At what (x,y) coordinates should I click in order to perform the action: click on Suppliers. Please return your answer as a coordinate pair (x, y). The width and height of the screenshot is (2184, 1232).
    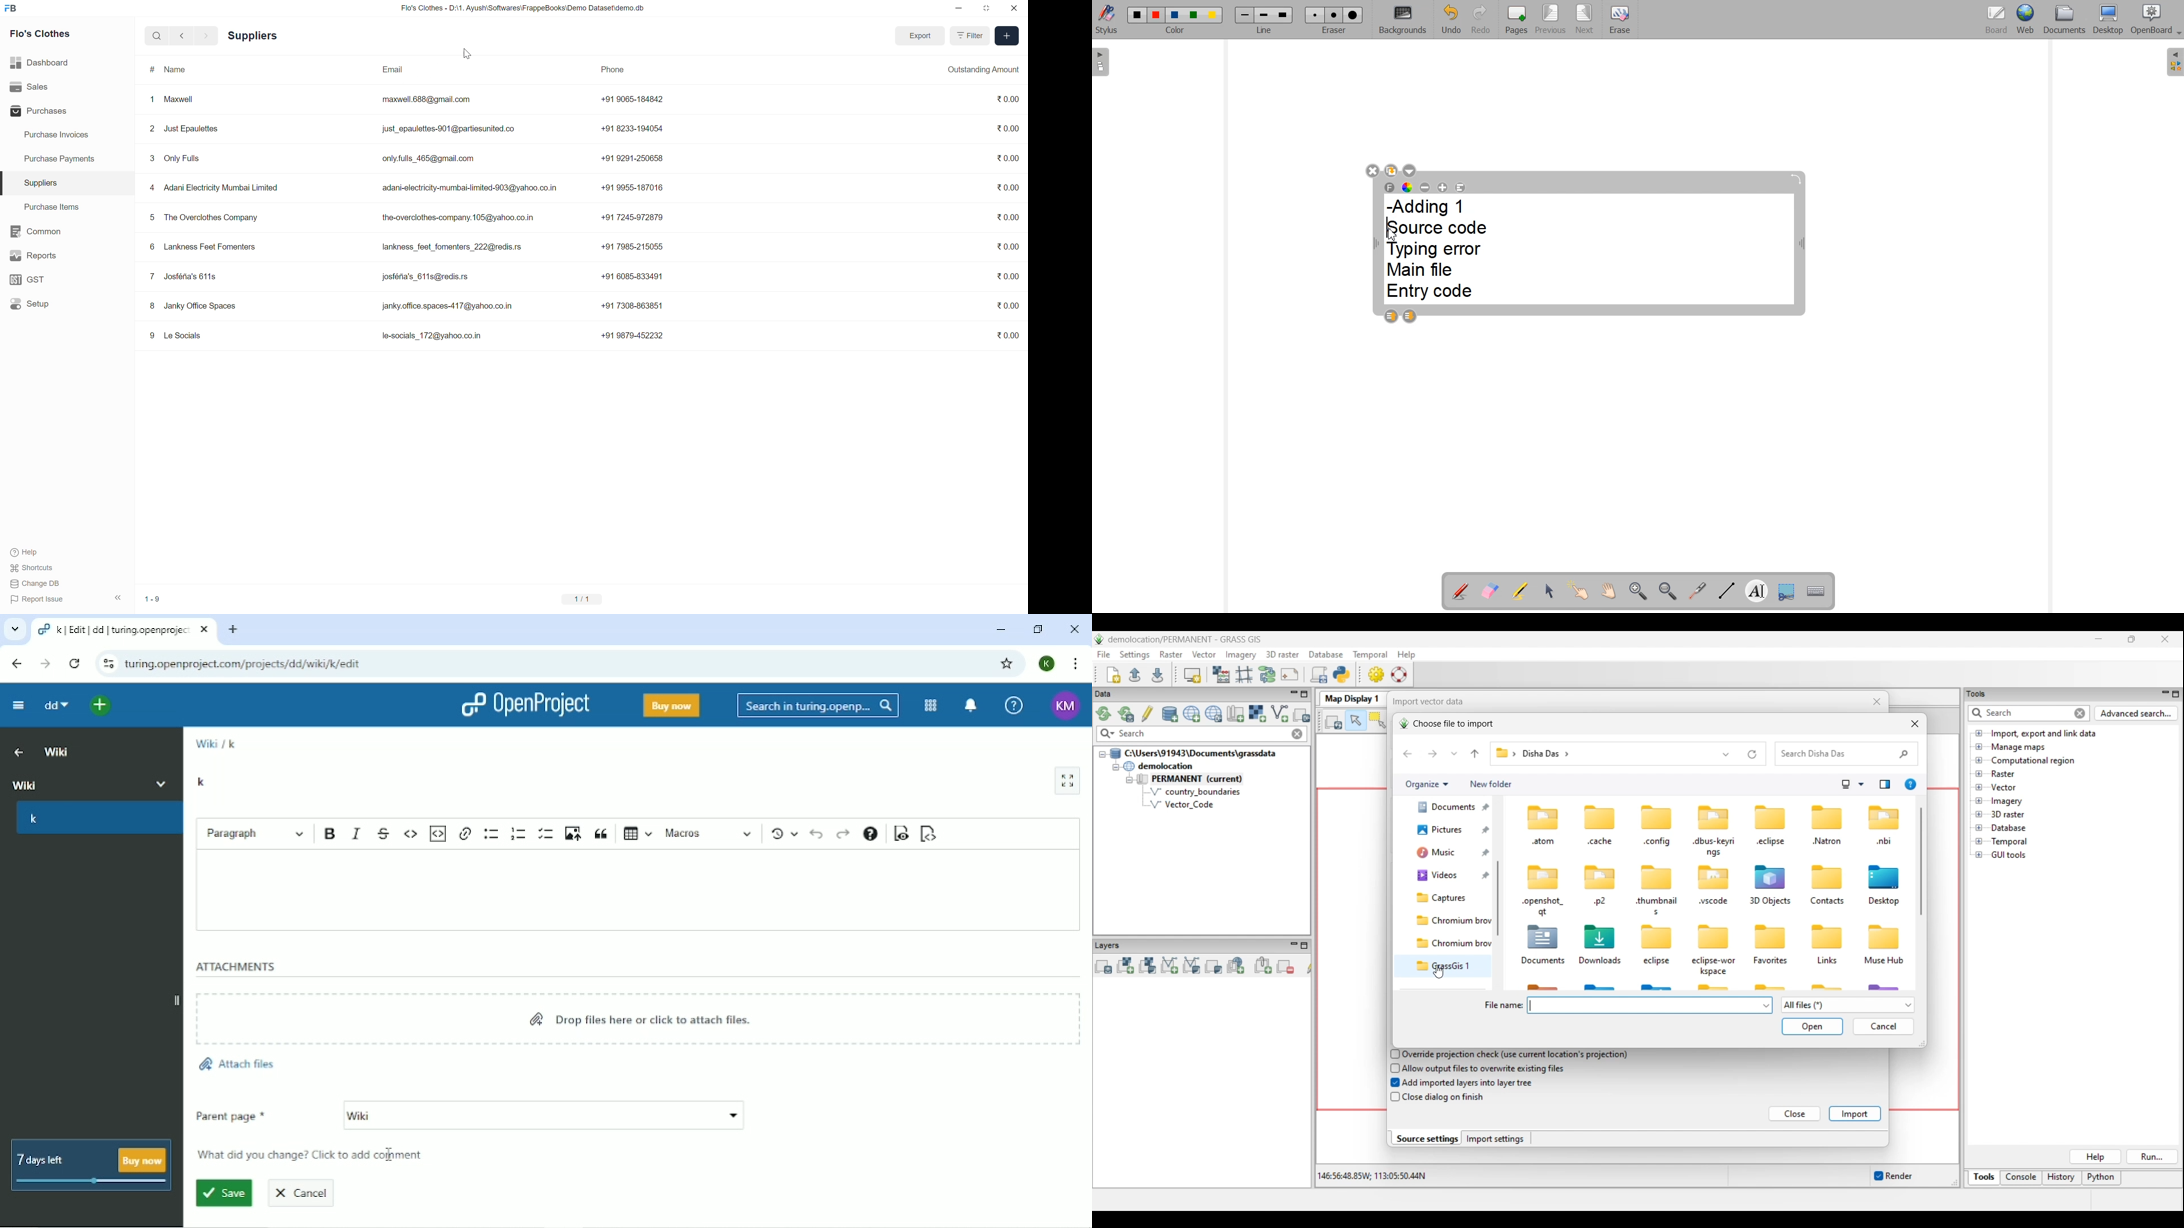
    Looking at the image, I should click on (40, 183).